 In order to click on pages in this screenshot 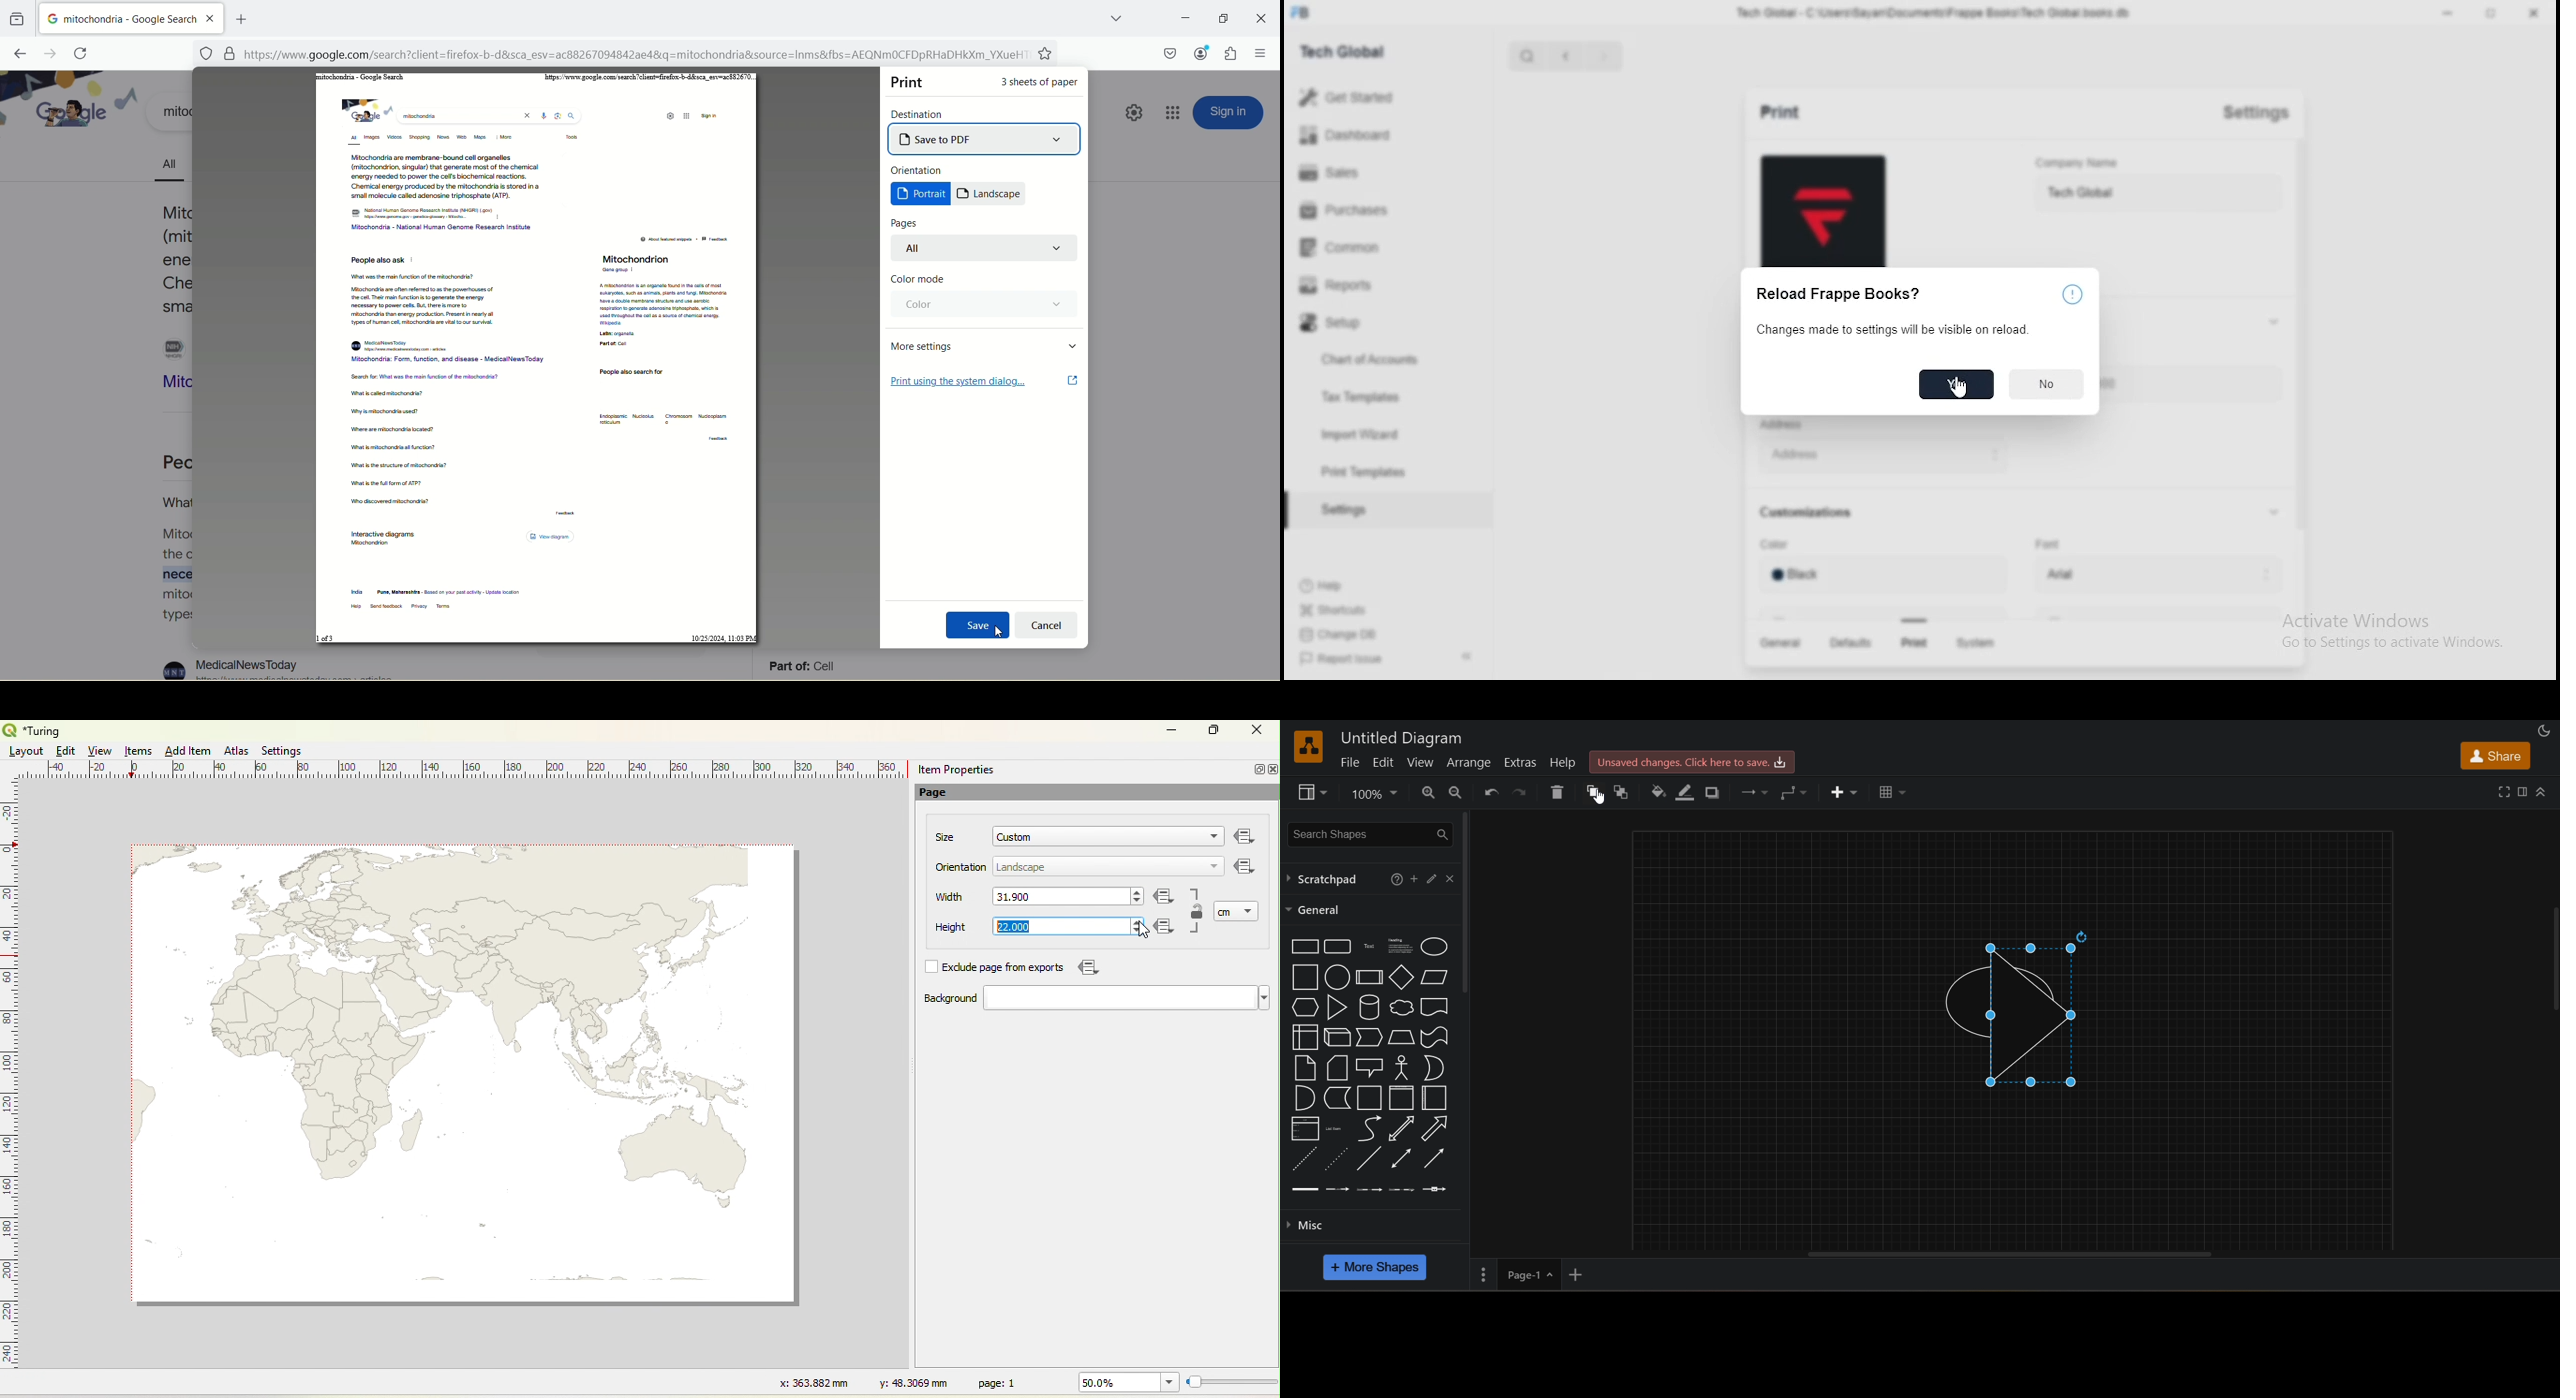, I will do `click(907, 221)`.